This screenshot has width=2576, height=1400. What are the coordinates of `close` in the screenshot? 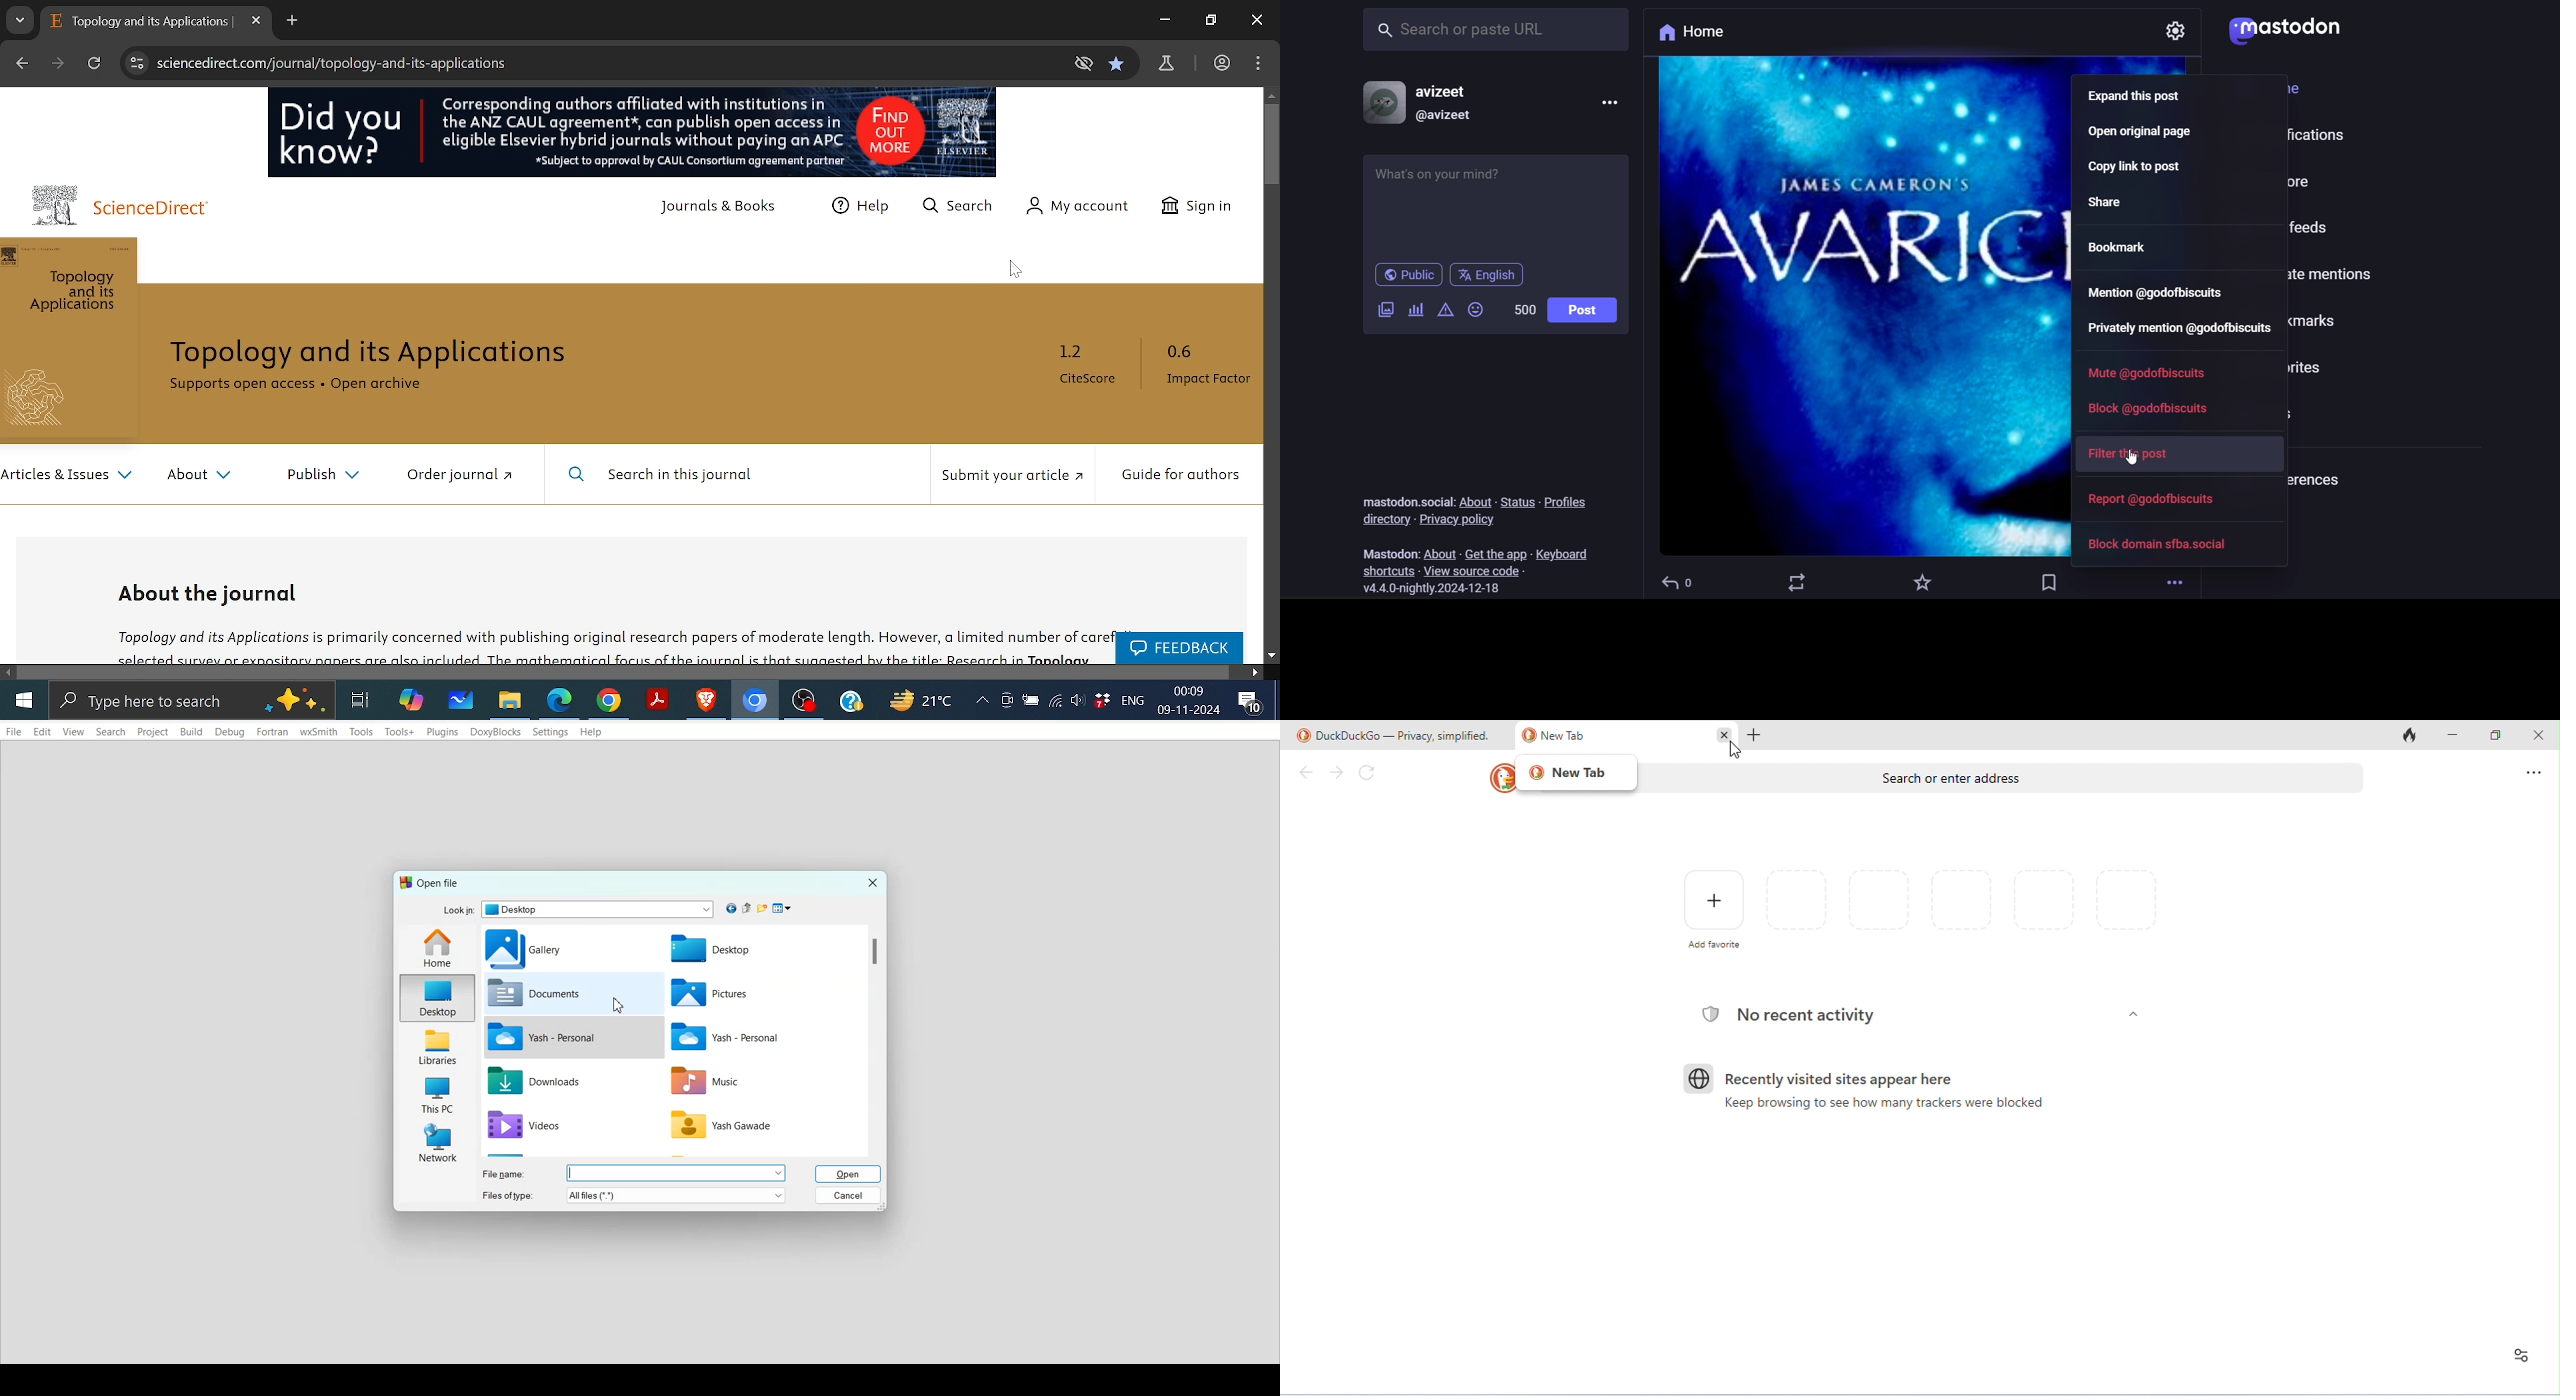 It's located at (1723, 735).